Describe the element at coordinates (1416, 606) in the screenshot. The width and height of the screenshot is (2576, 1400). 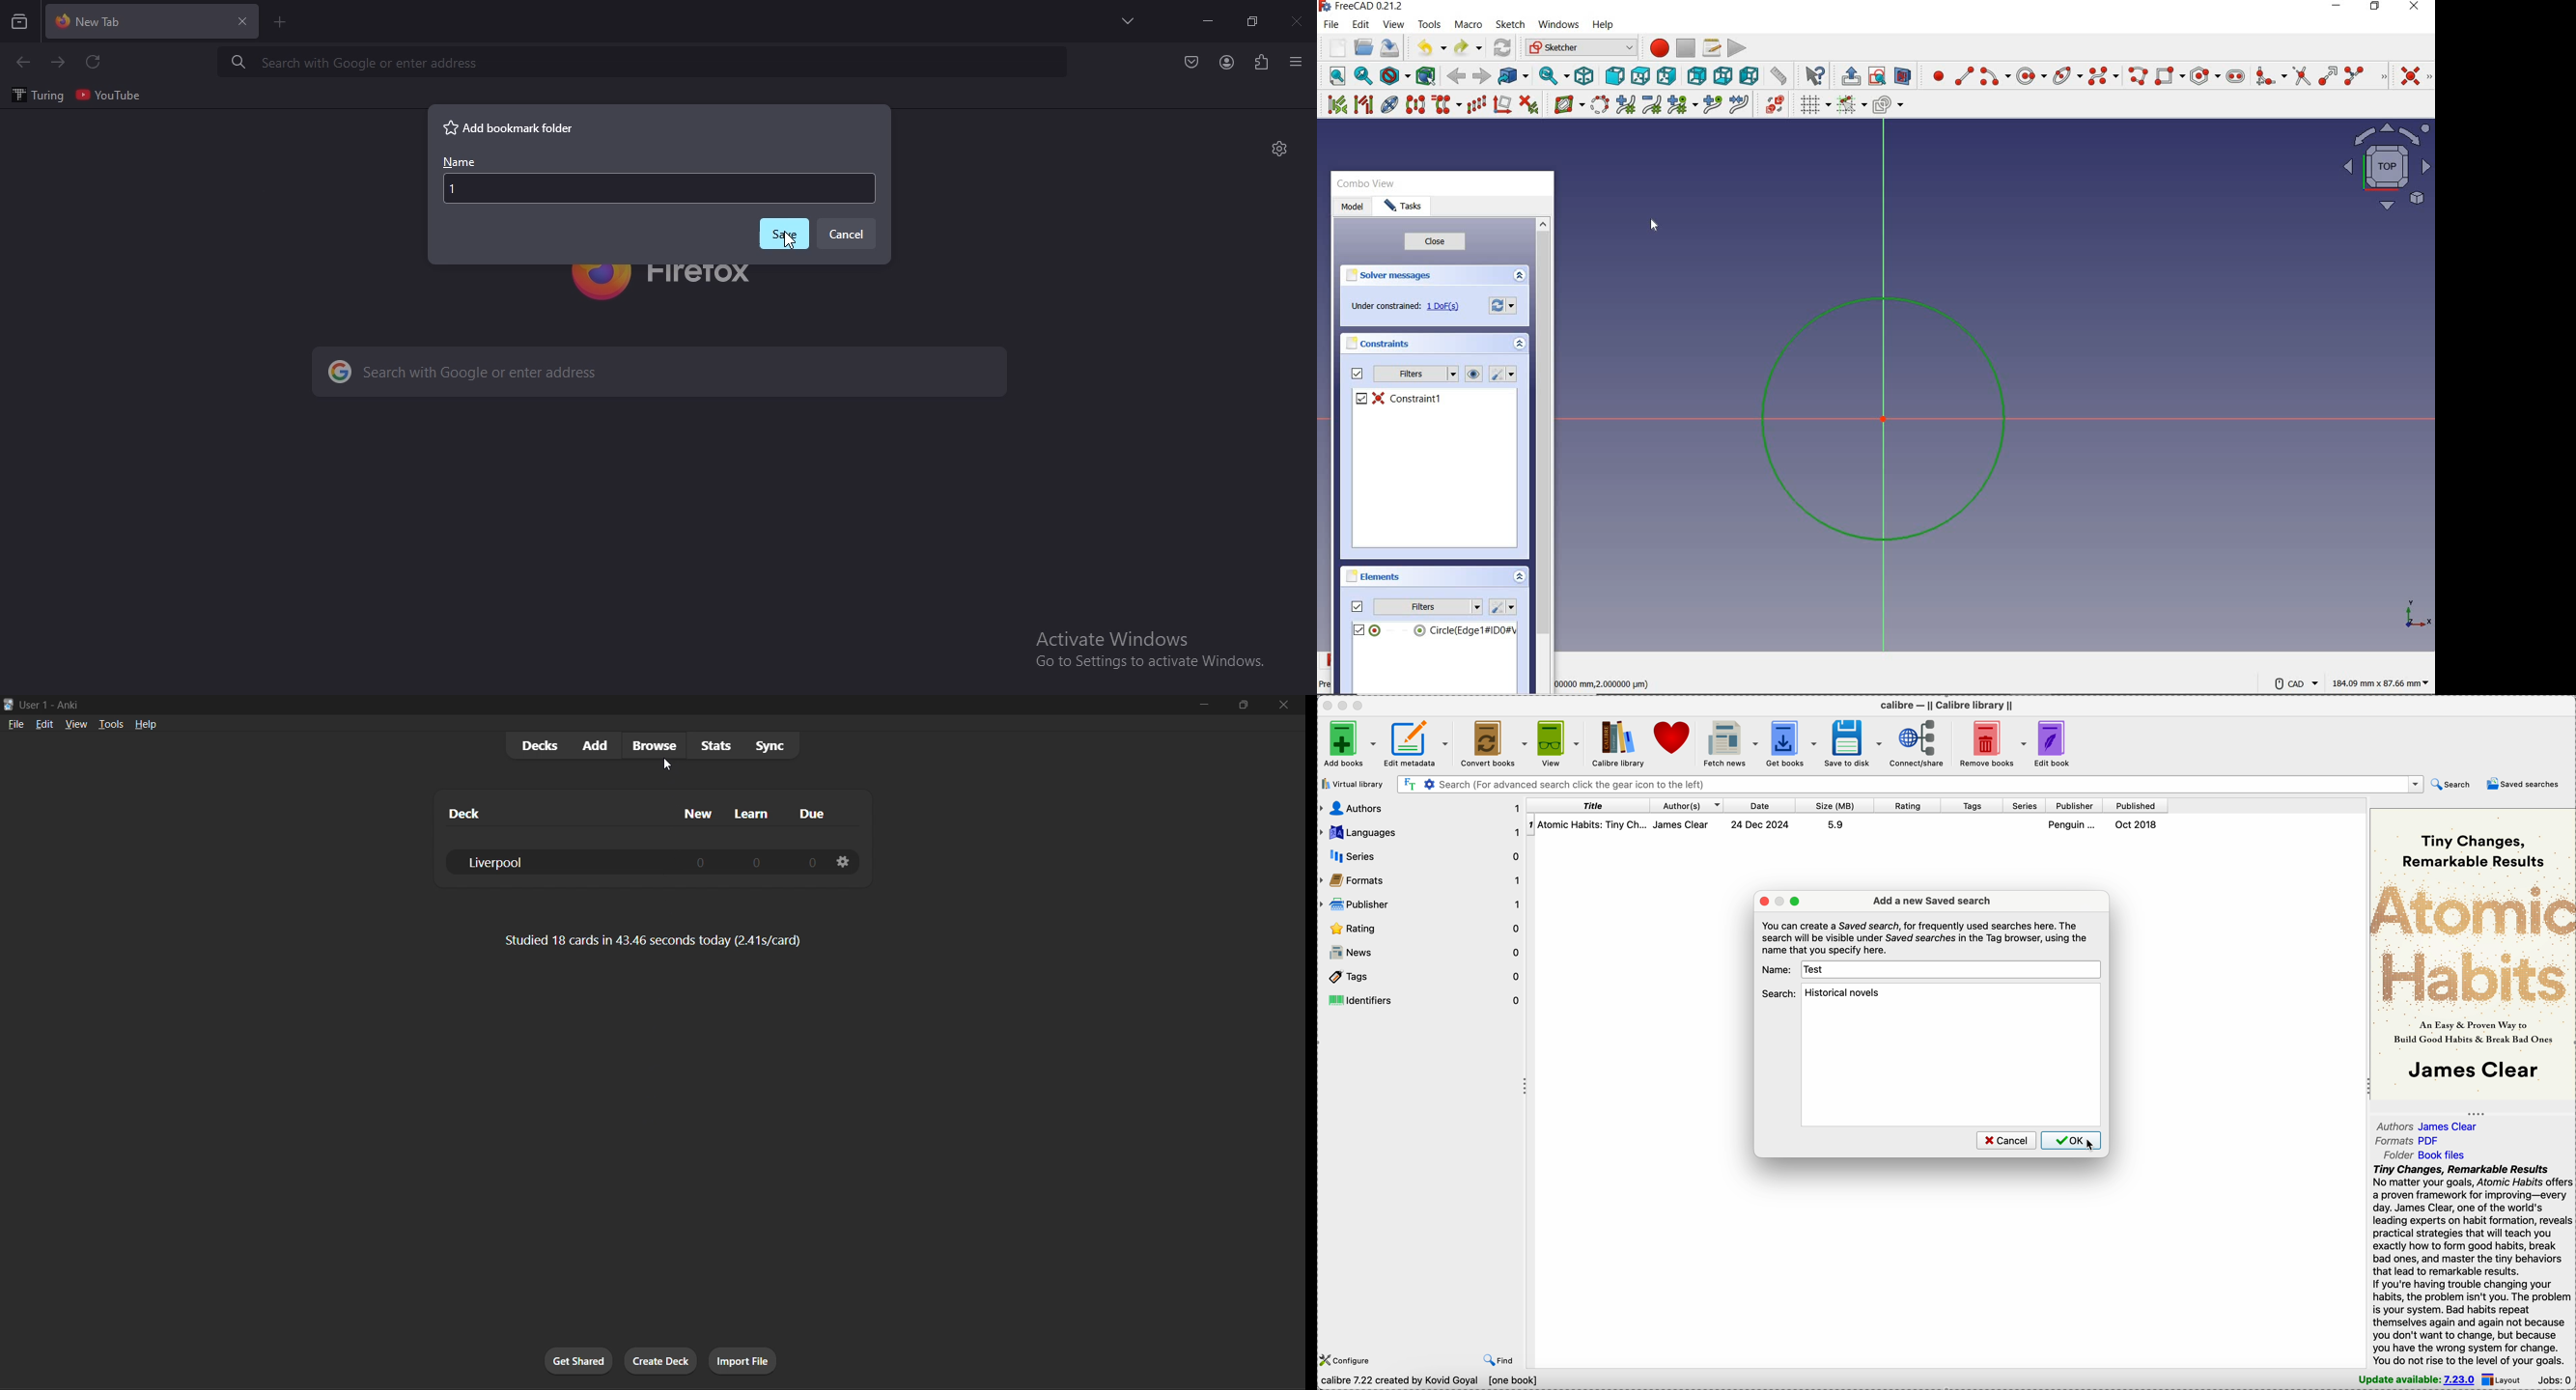
I see `filters` at that location.